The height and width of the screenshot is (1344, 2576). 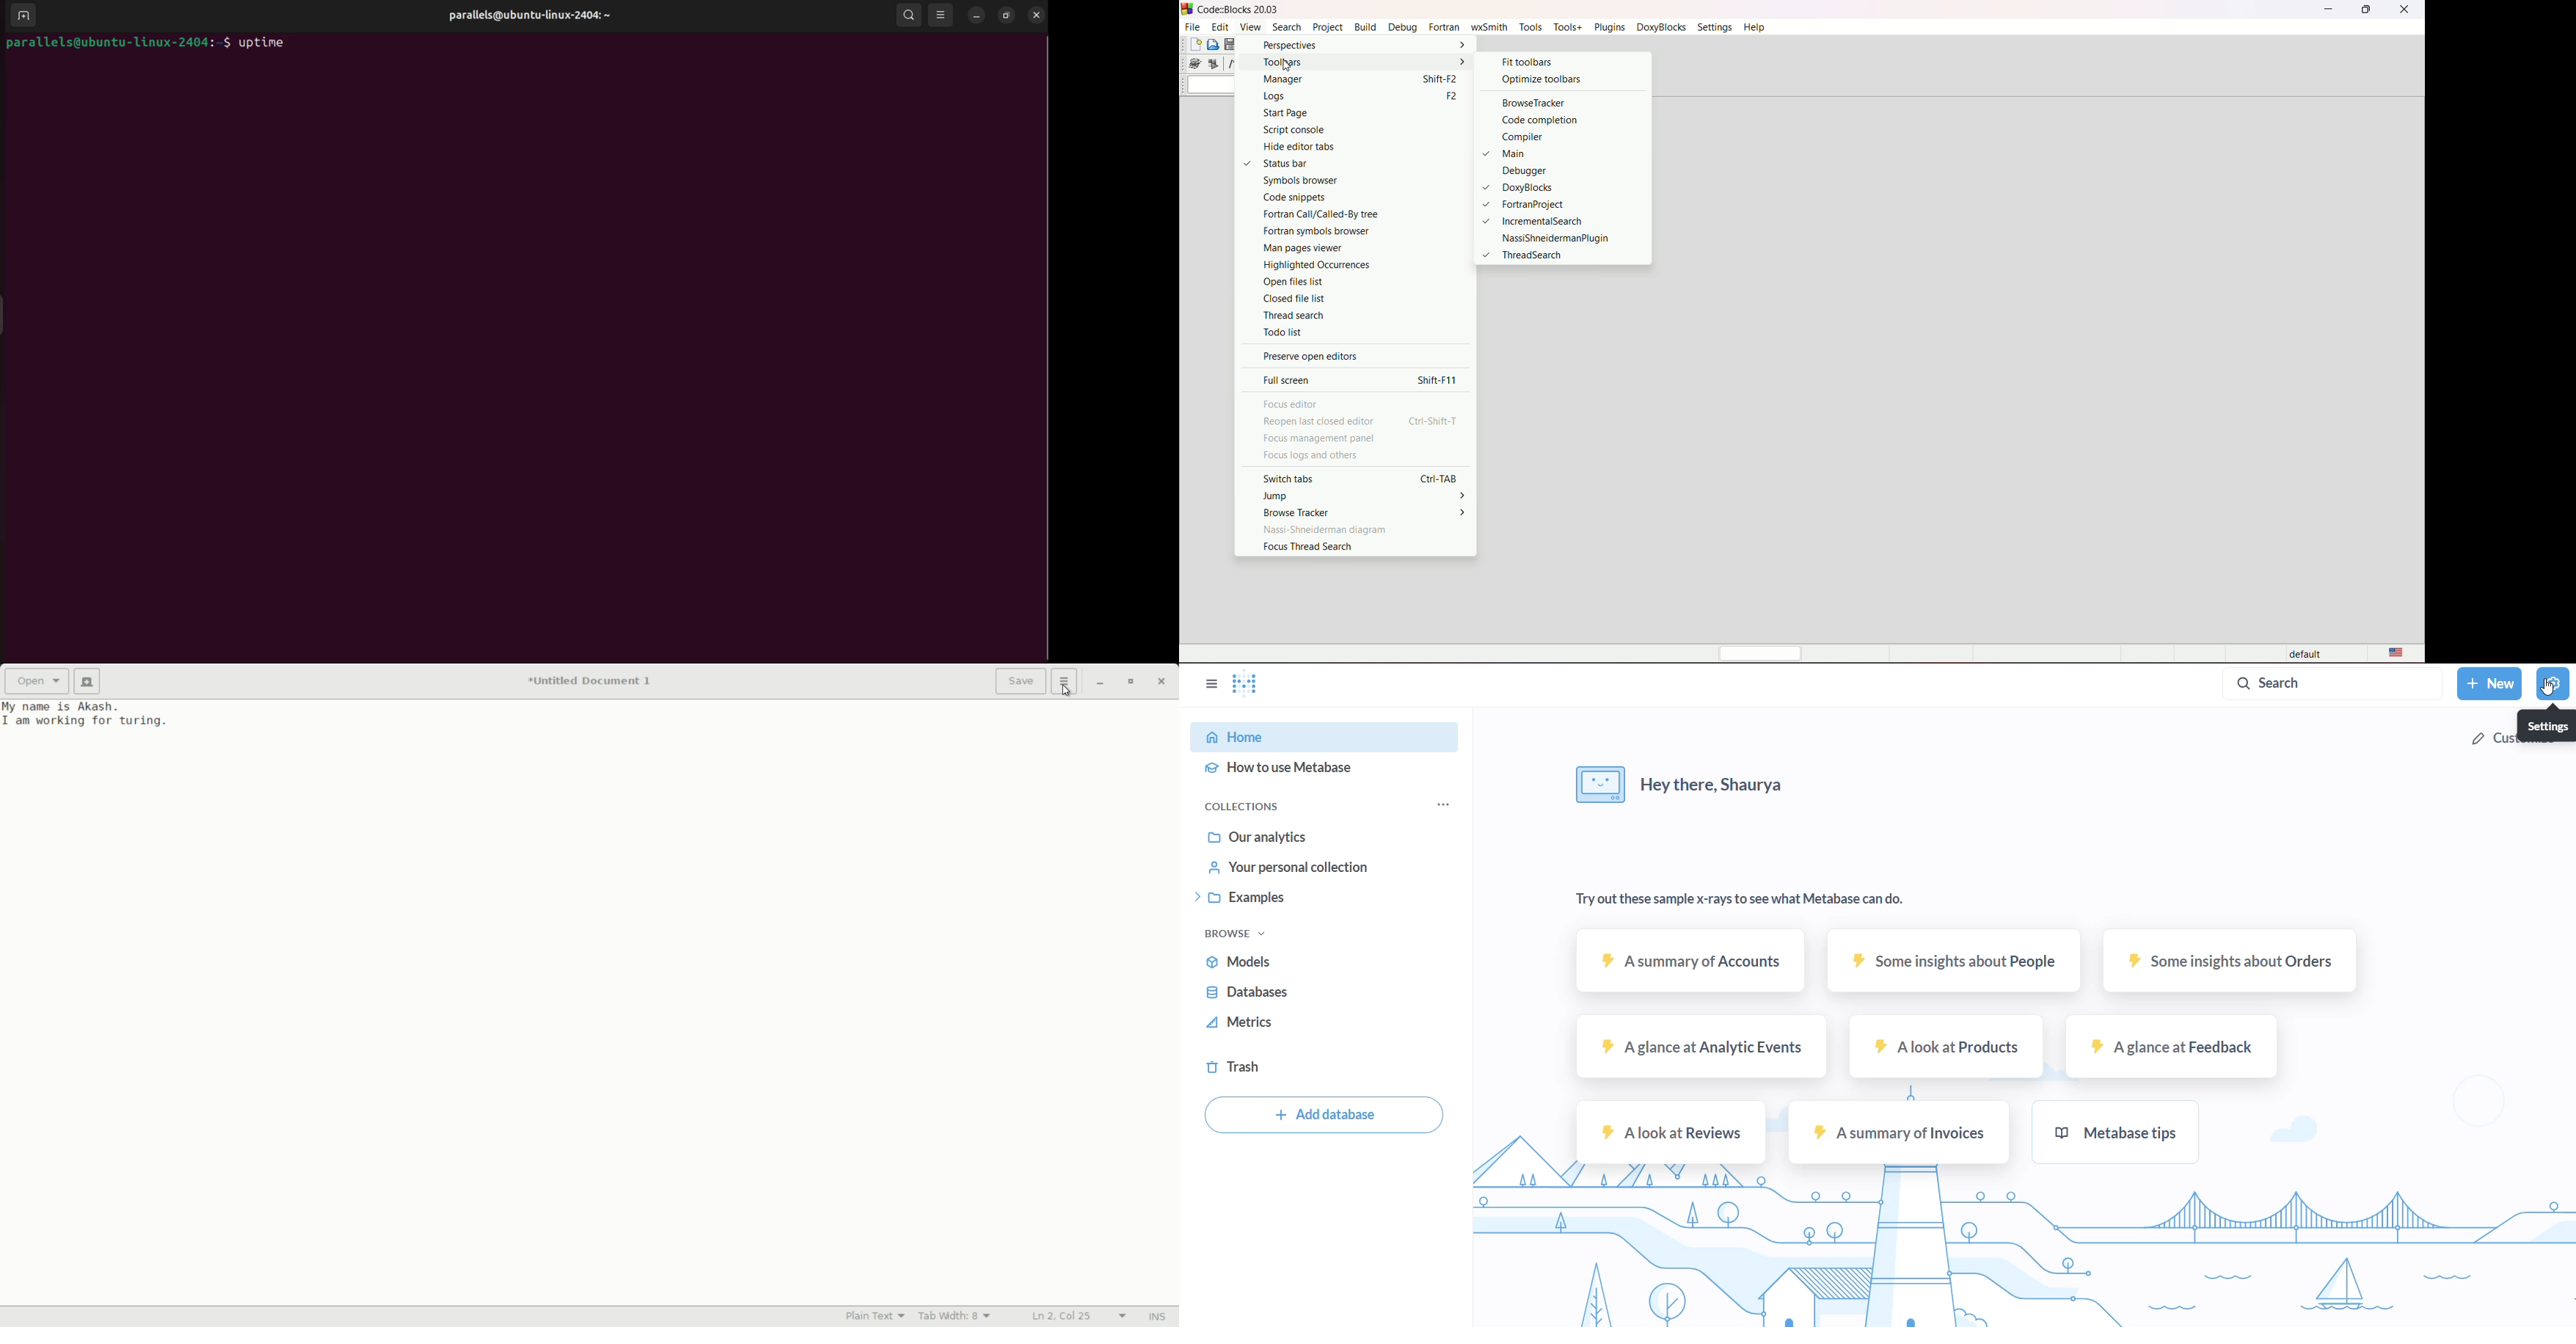 What do you see at coordinates (2398, 654) in the screenshot?
I see `` at bounding box center [2398, 654].